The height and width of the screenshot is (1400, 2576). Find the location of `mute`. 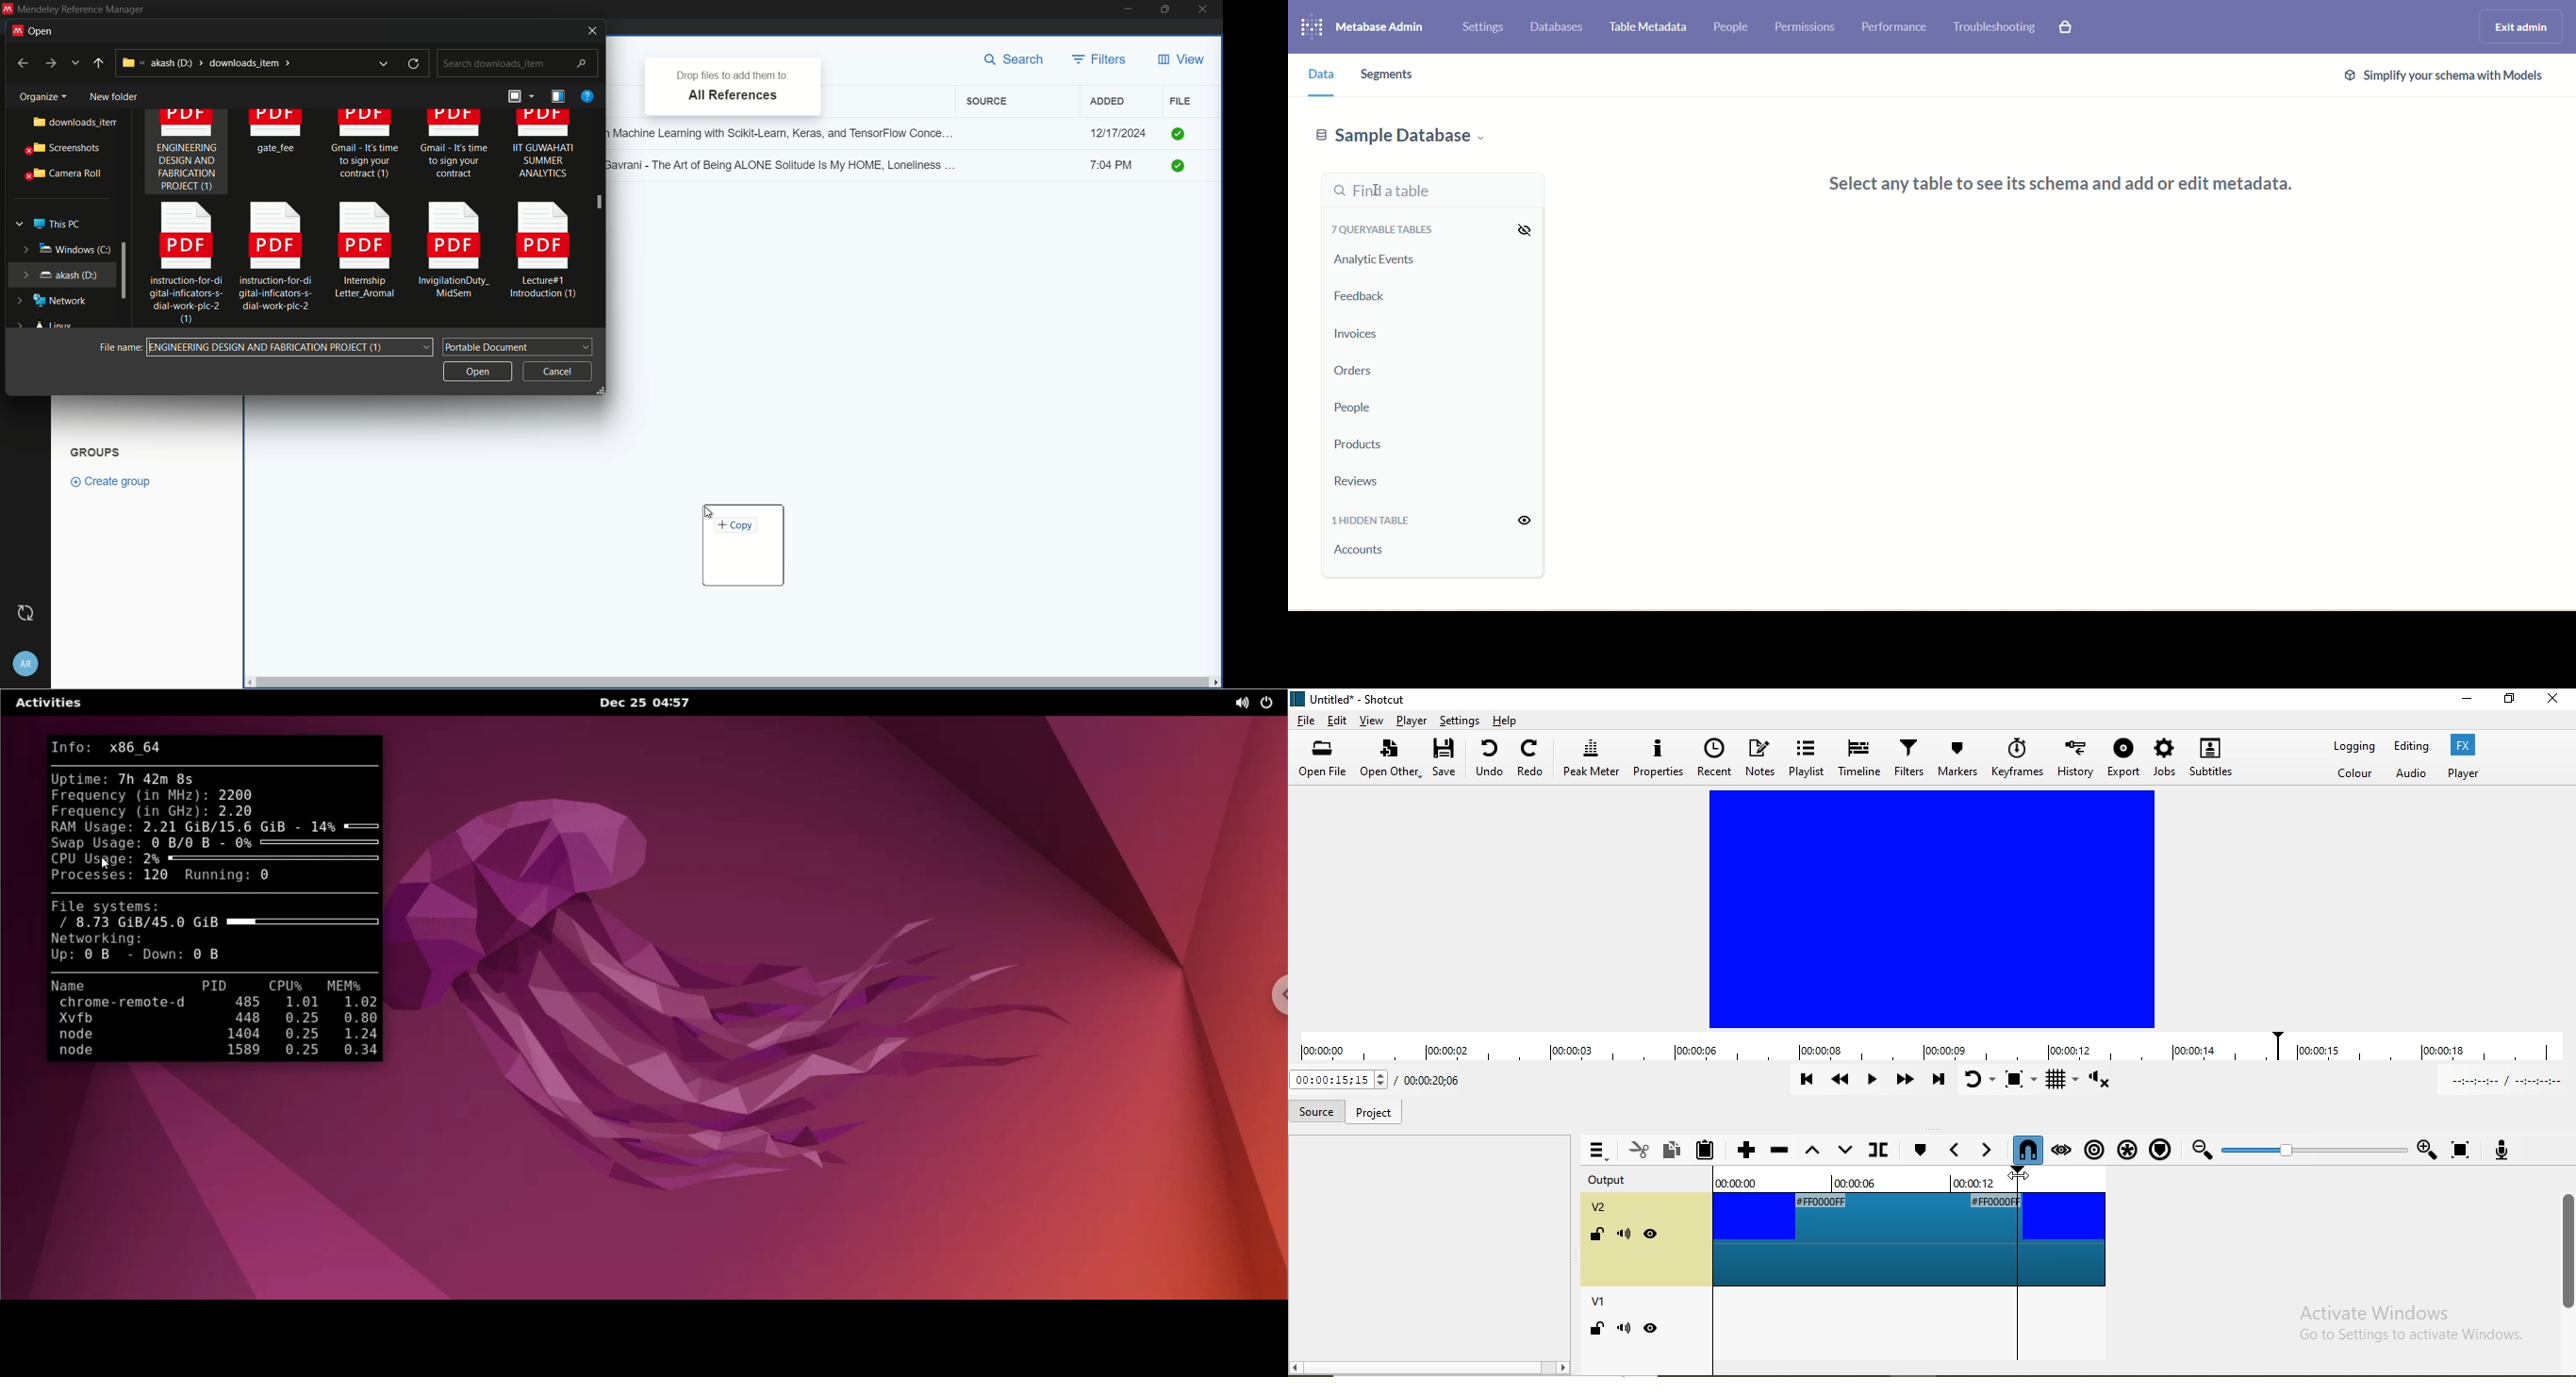

mute is located at coordinates (1624, 1328).